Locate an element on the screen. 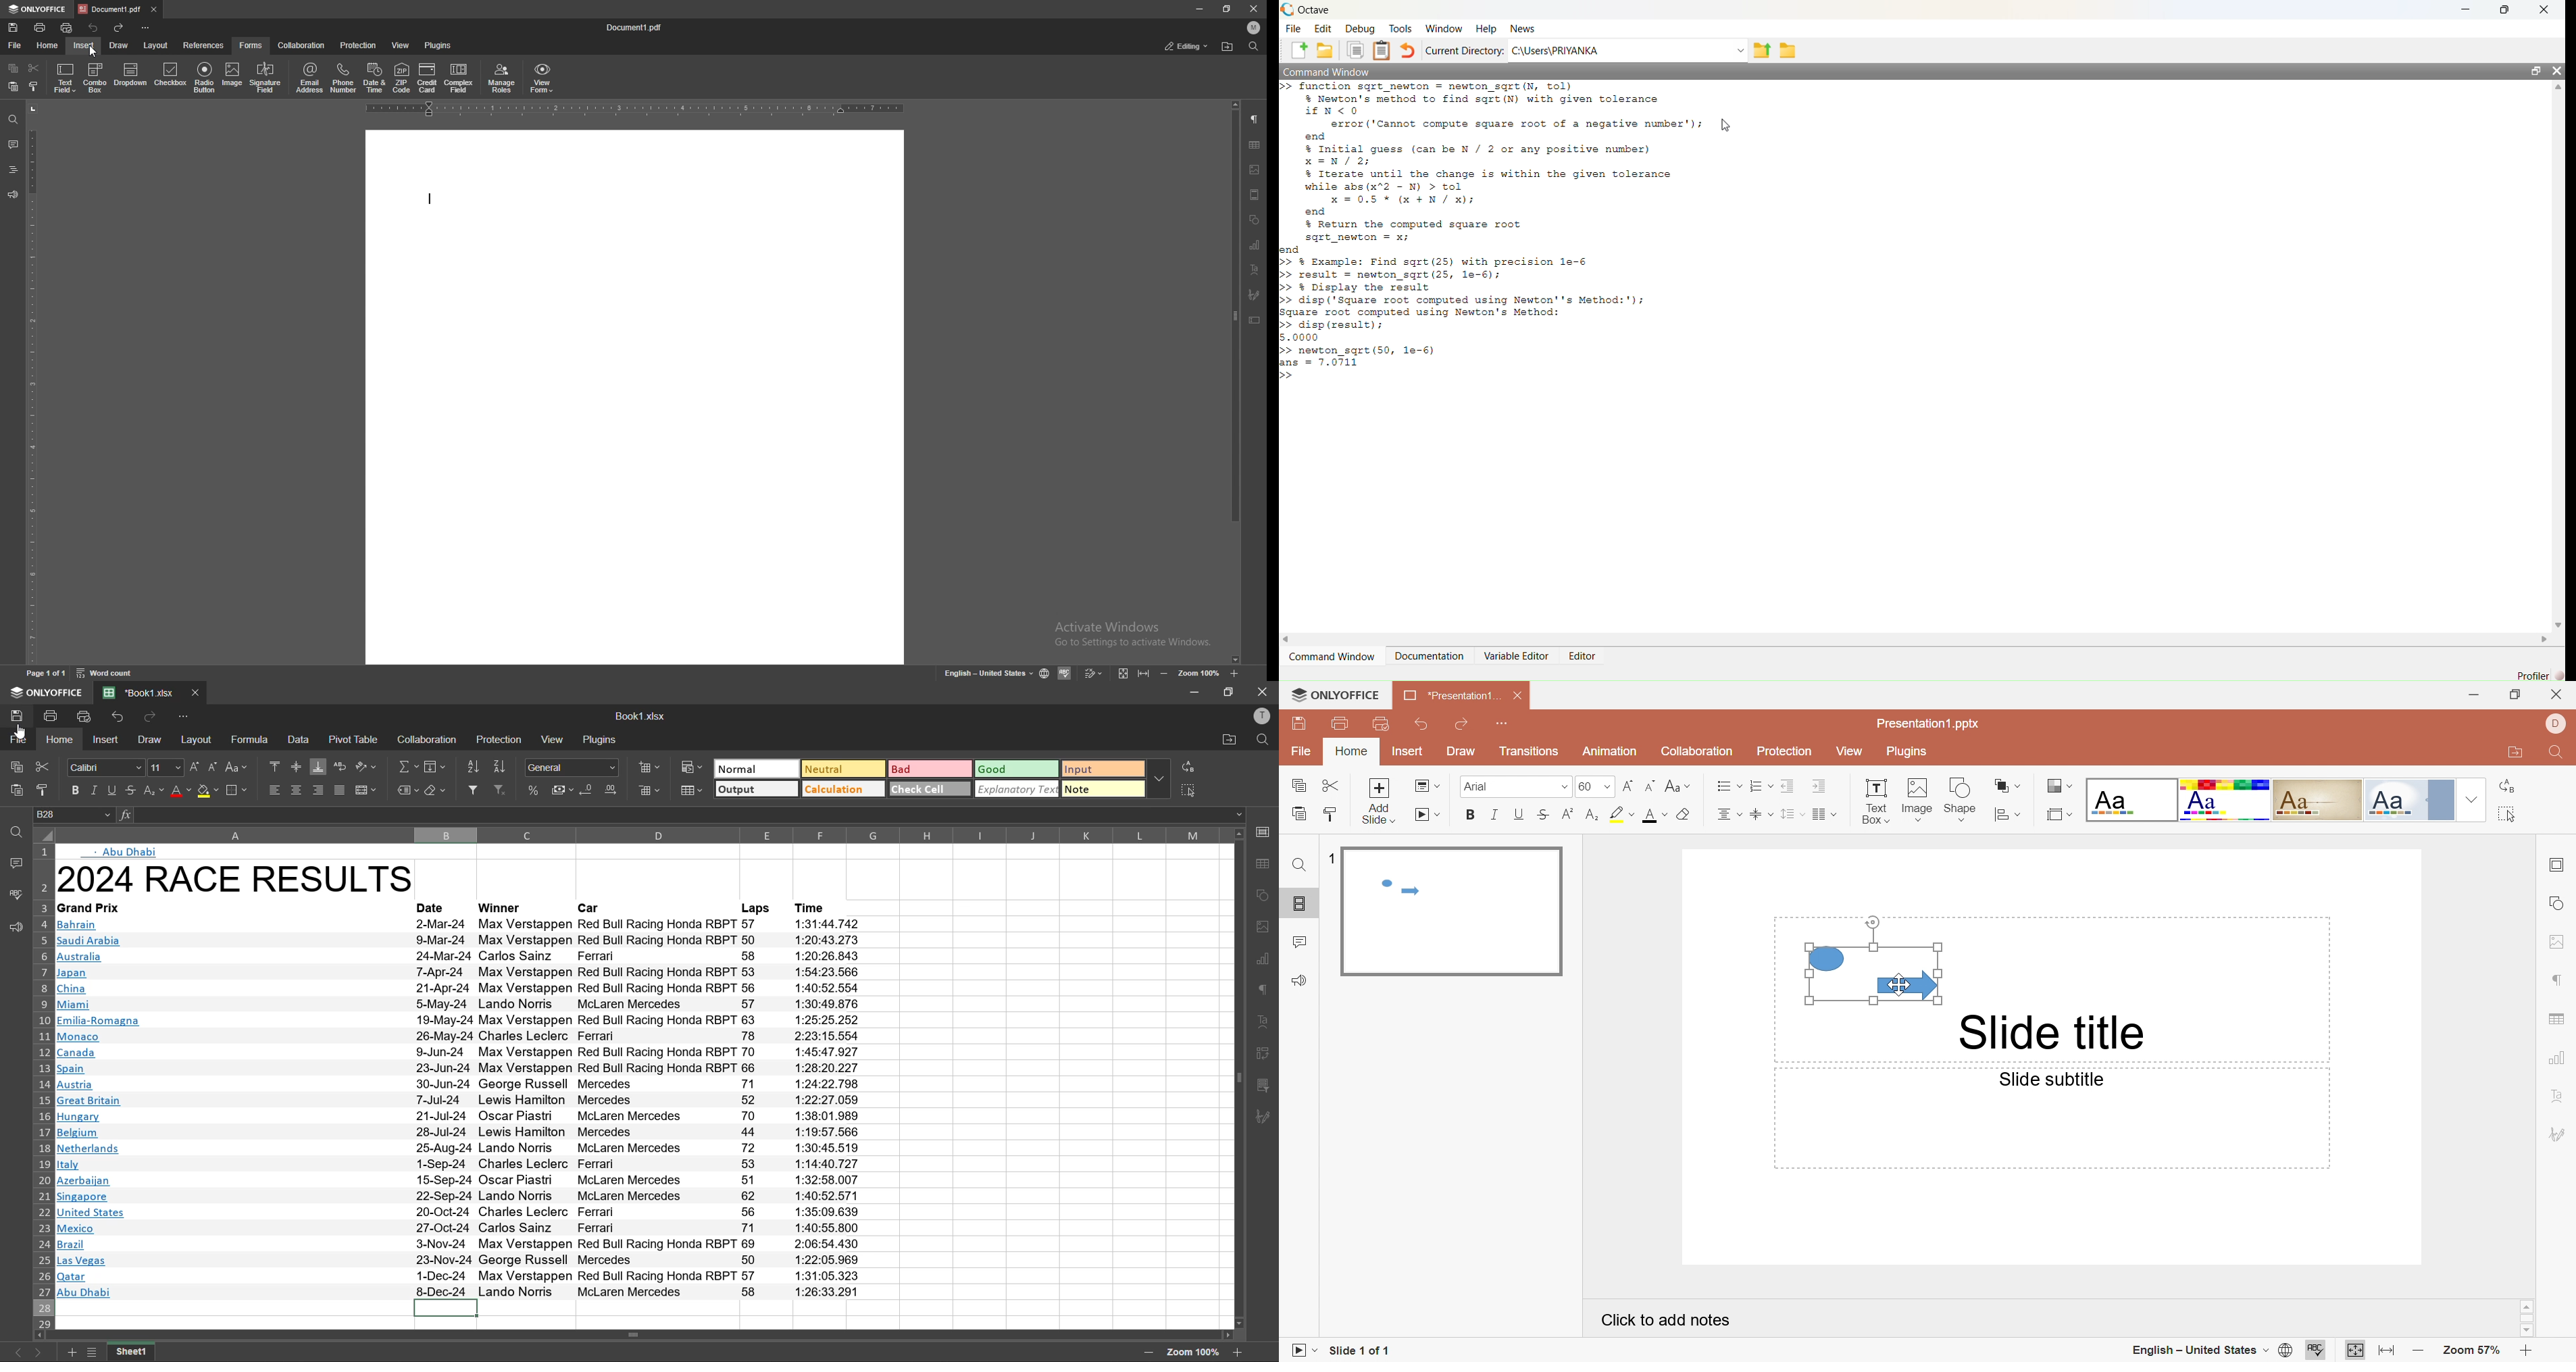  cell address is located at coordinates (76, 816).